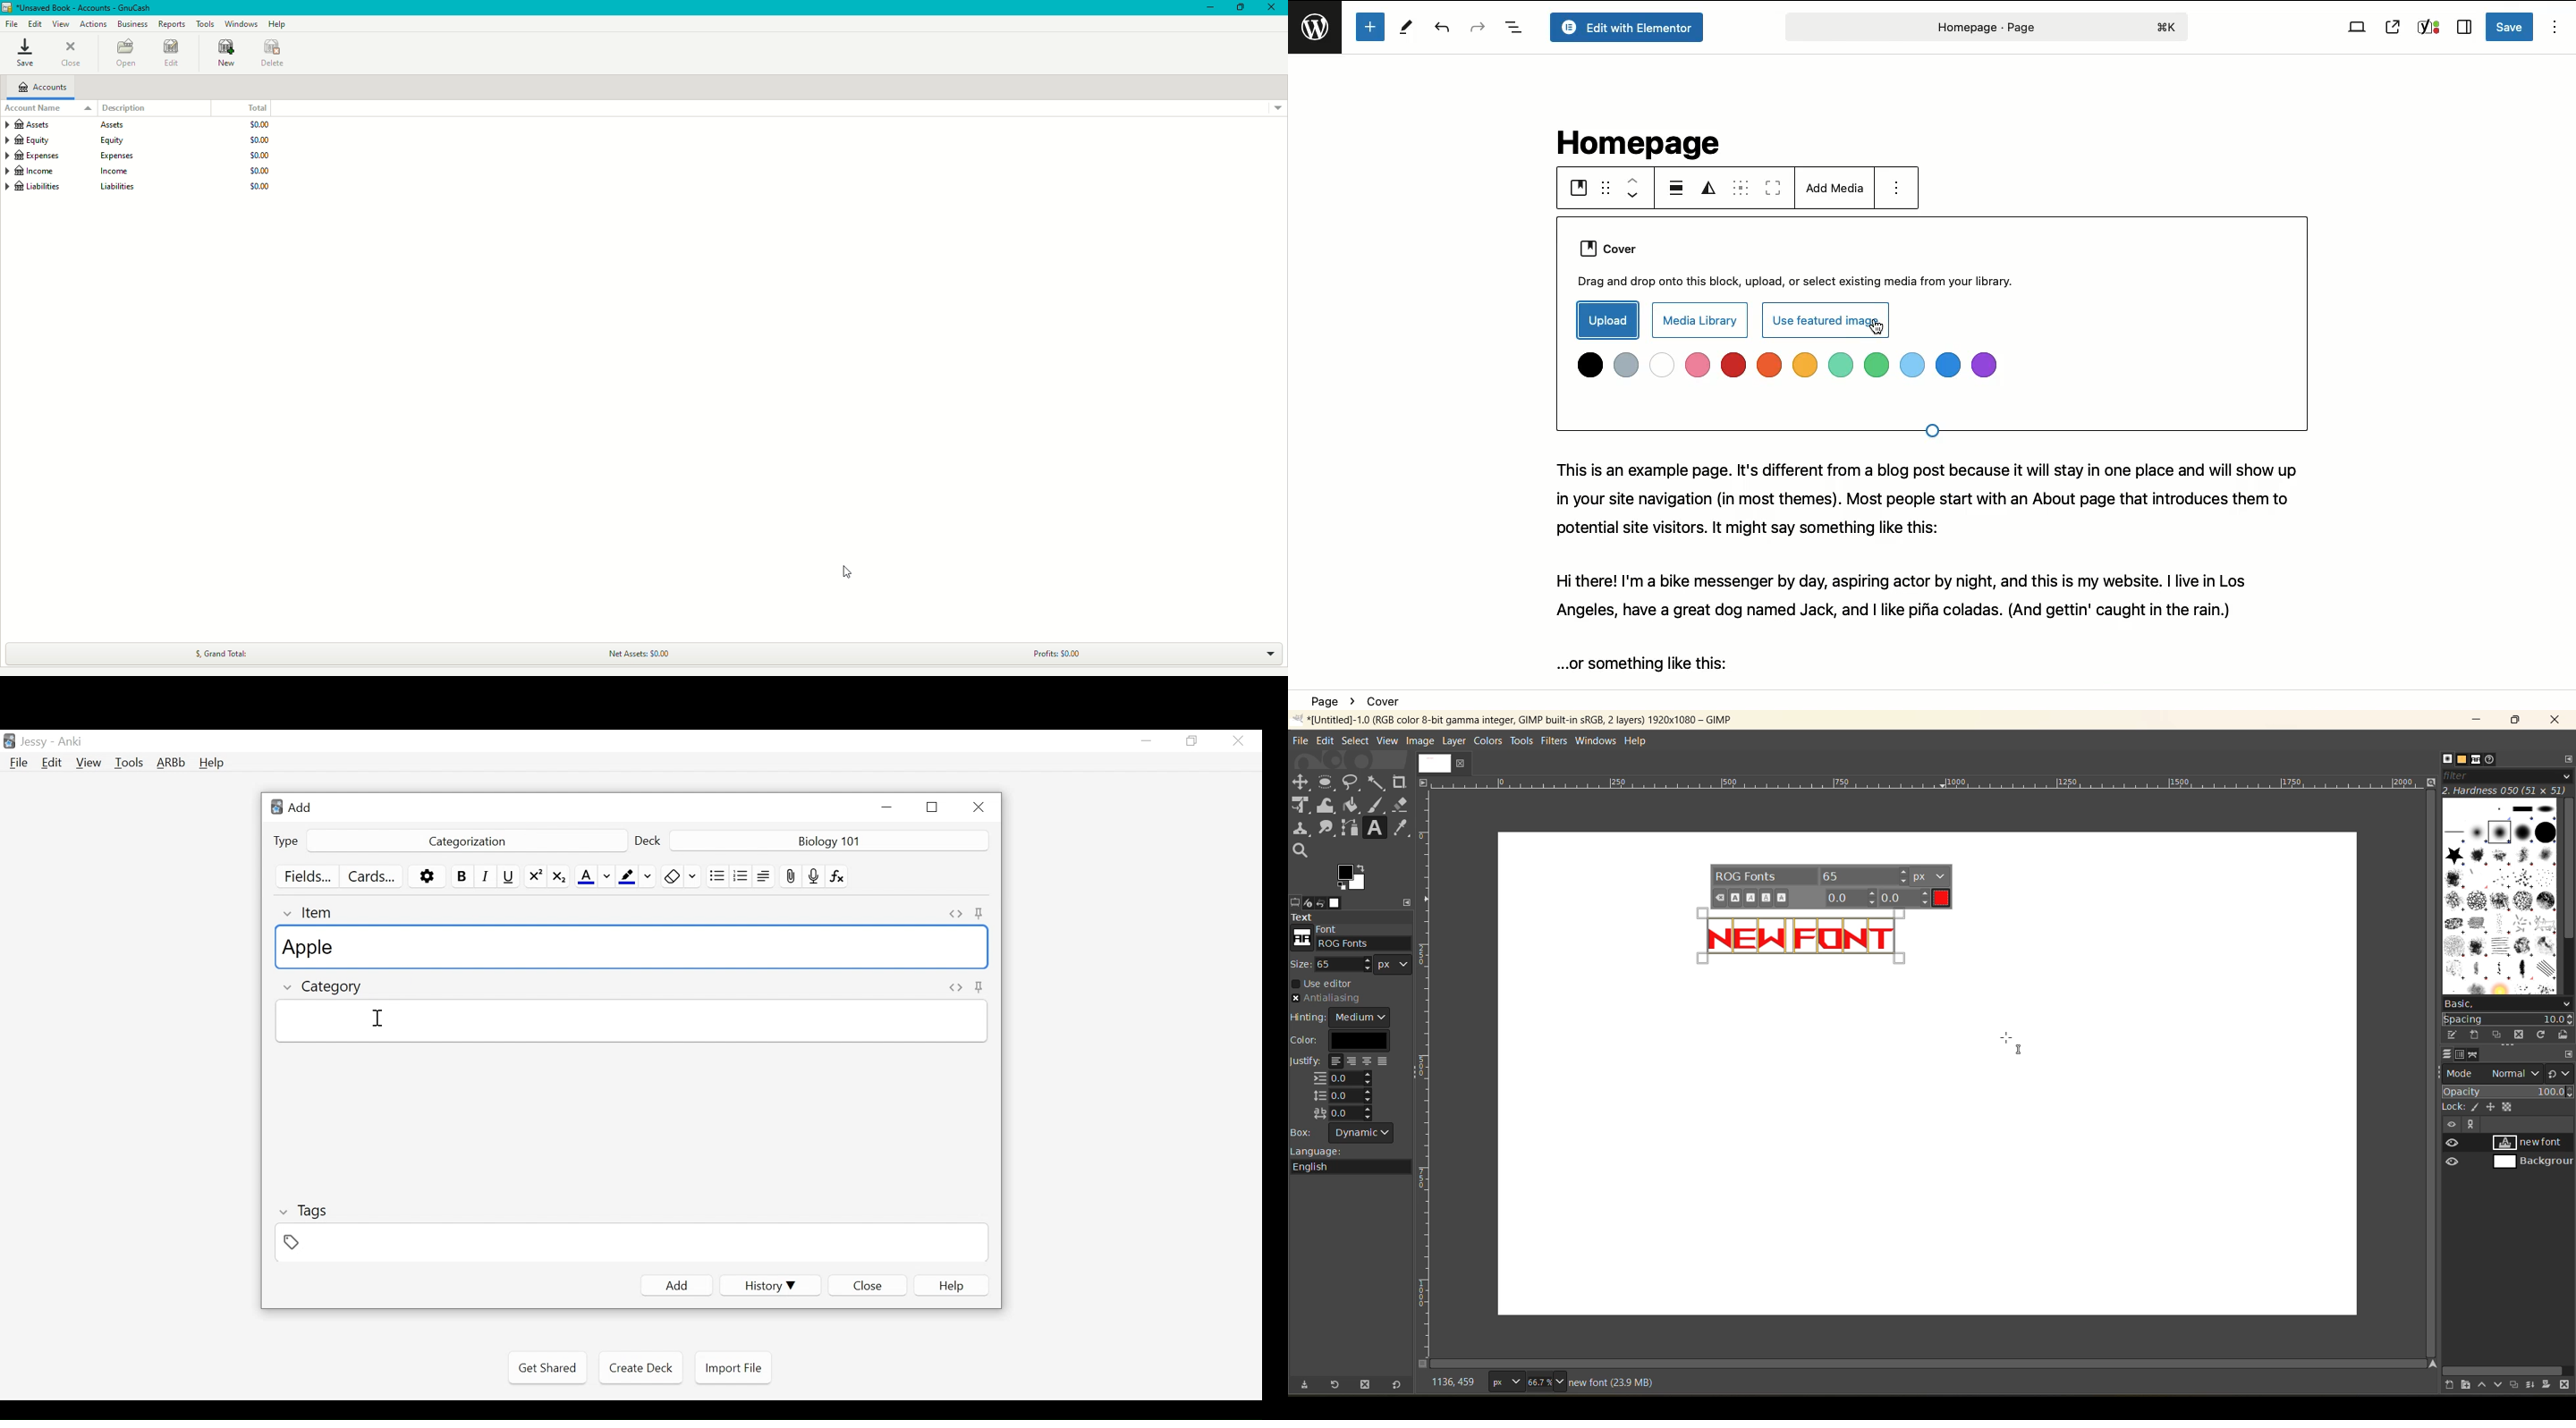 This screenshot has height=1428, width=2576. Describe the element at coordinates (1830, 875) in the screenshot. I see `font settings` at that location.